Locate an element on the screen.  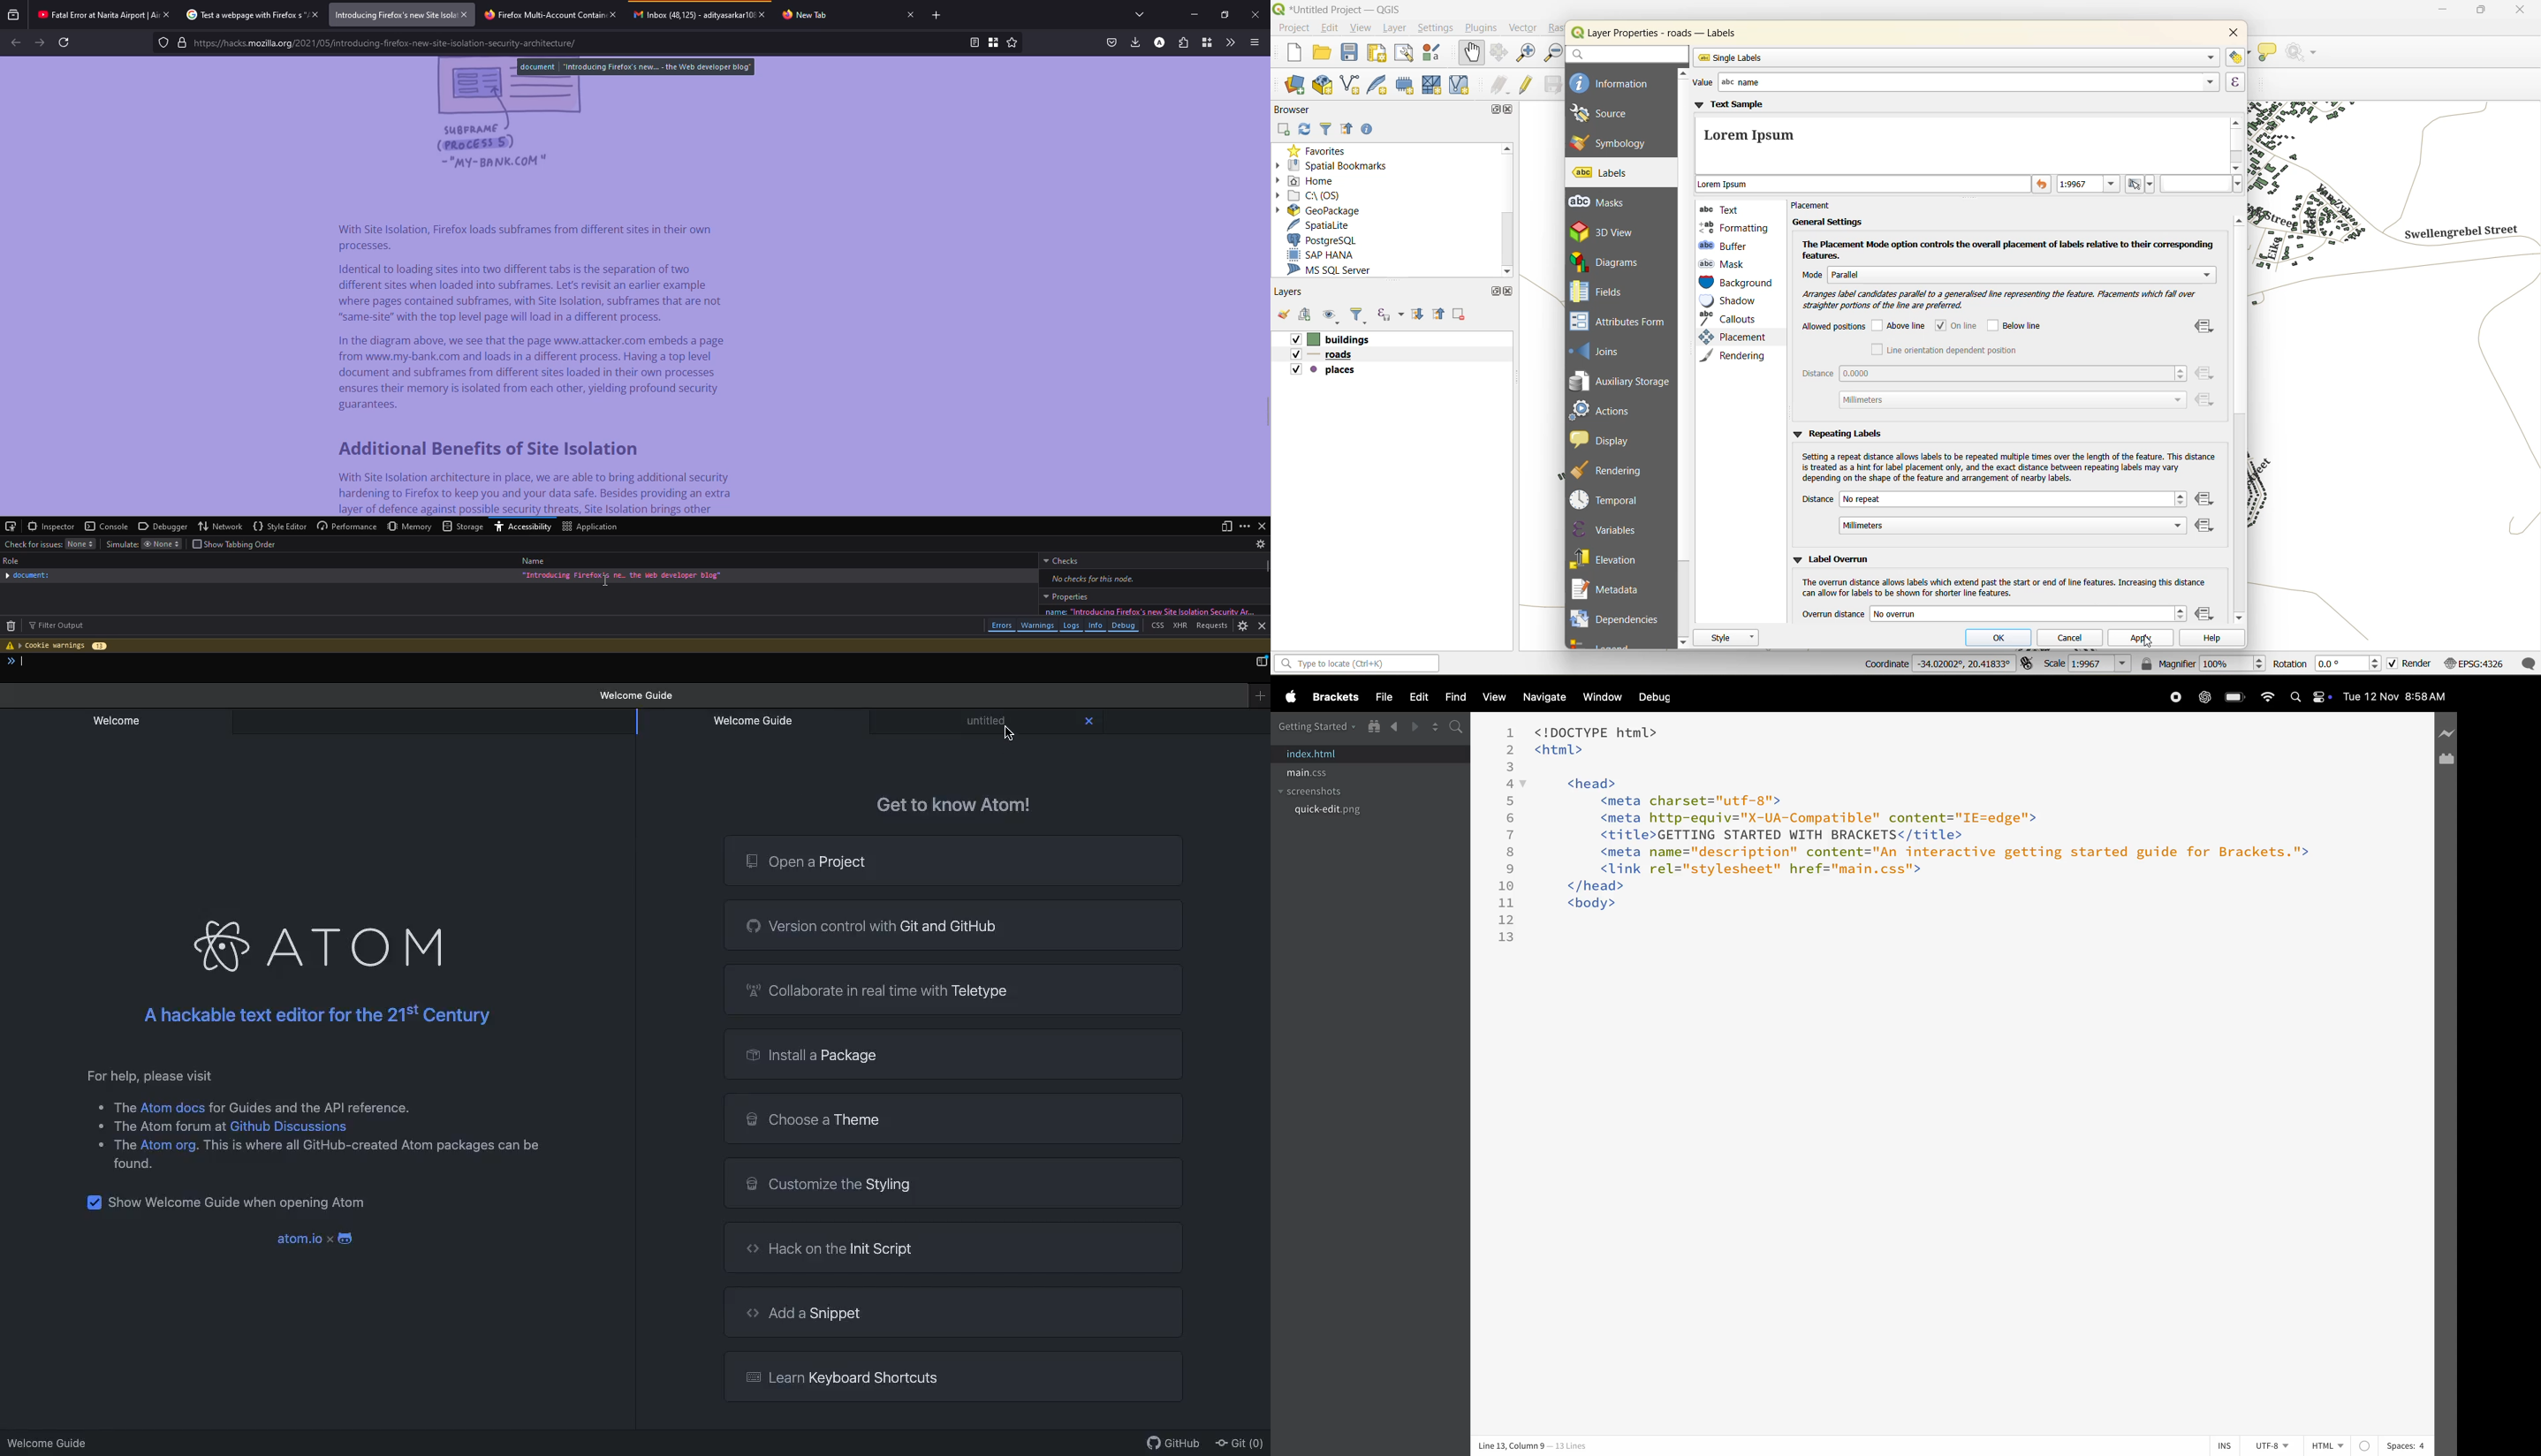
process is located at coordinates (1261, 662).